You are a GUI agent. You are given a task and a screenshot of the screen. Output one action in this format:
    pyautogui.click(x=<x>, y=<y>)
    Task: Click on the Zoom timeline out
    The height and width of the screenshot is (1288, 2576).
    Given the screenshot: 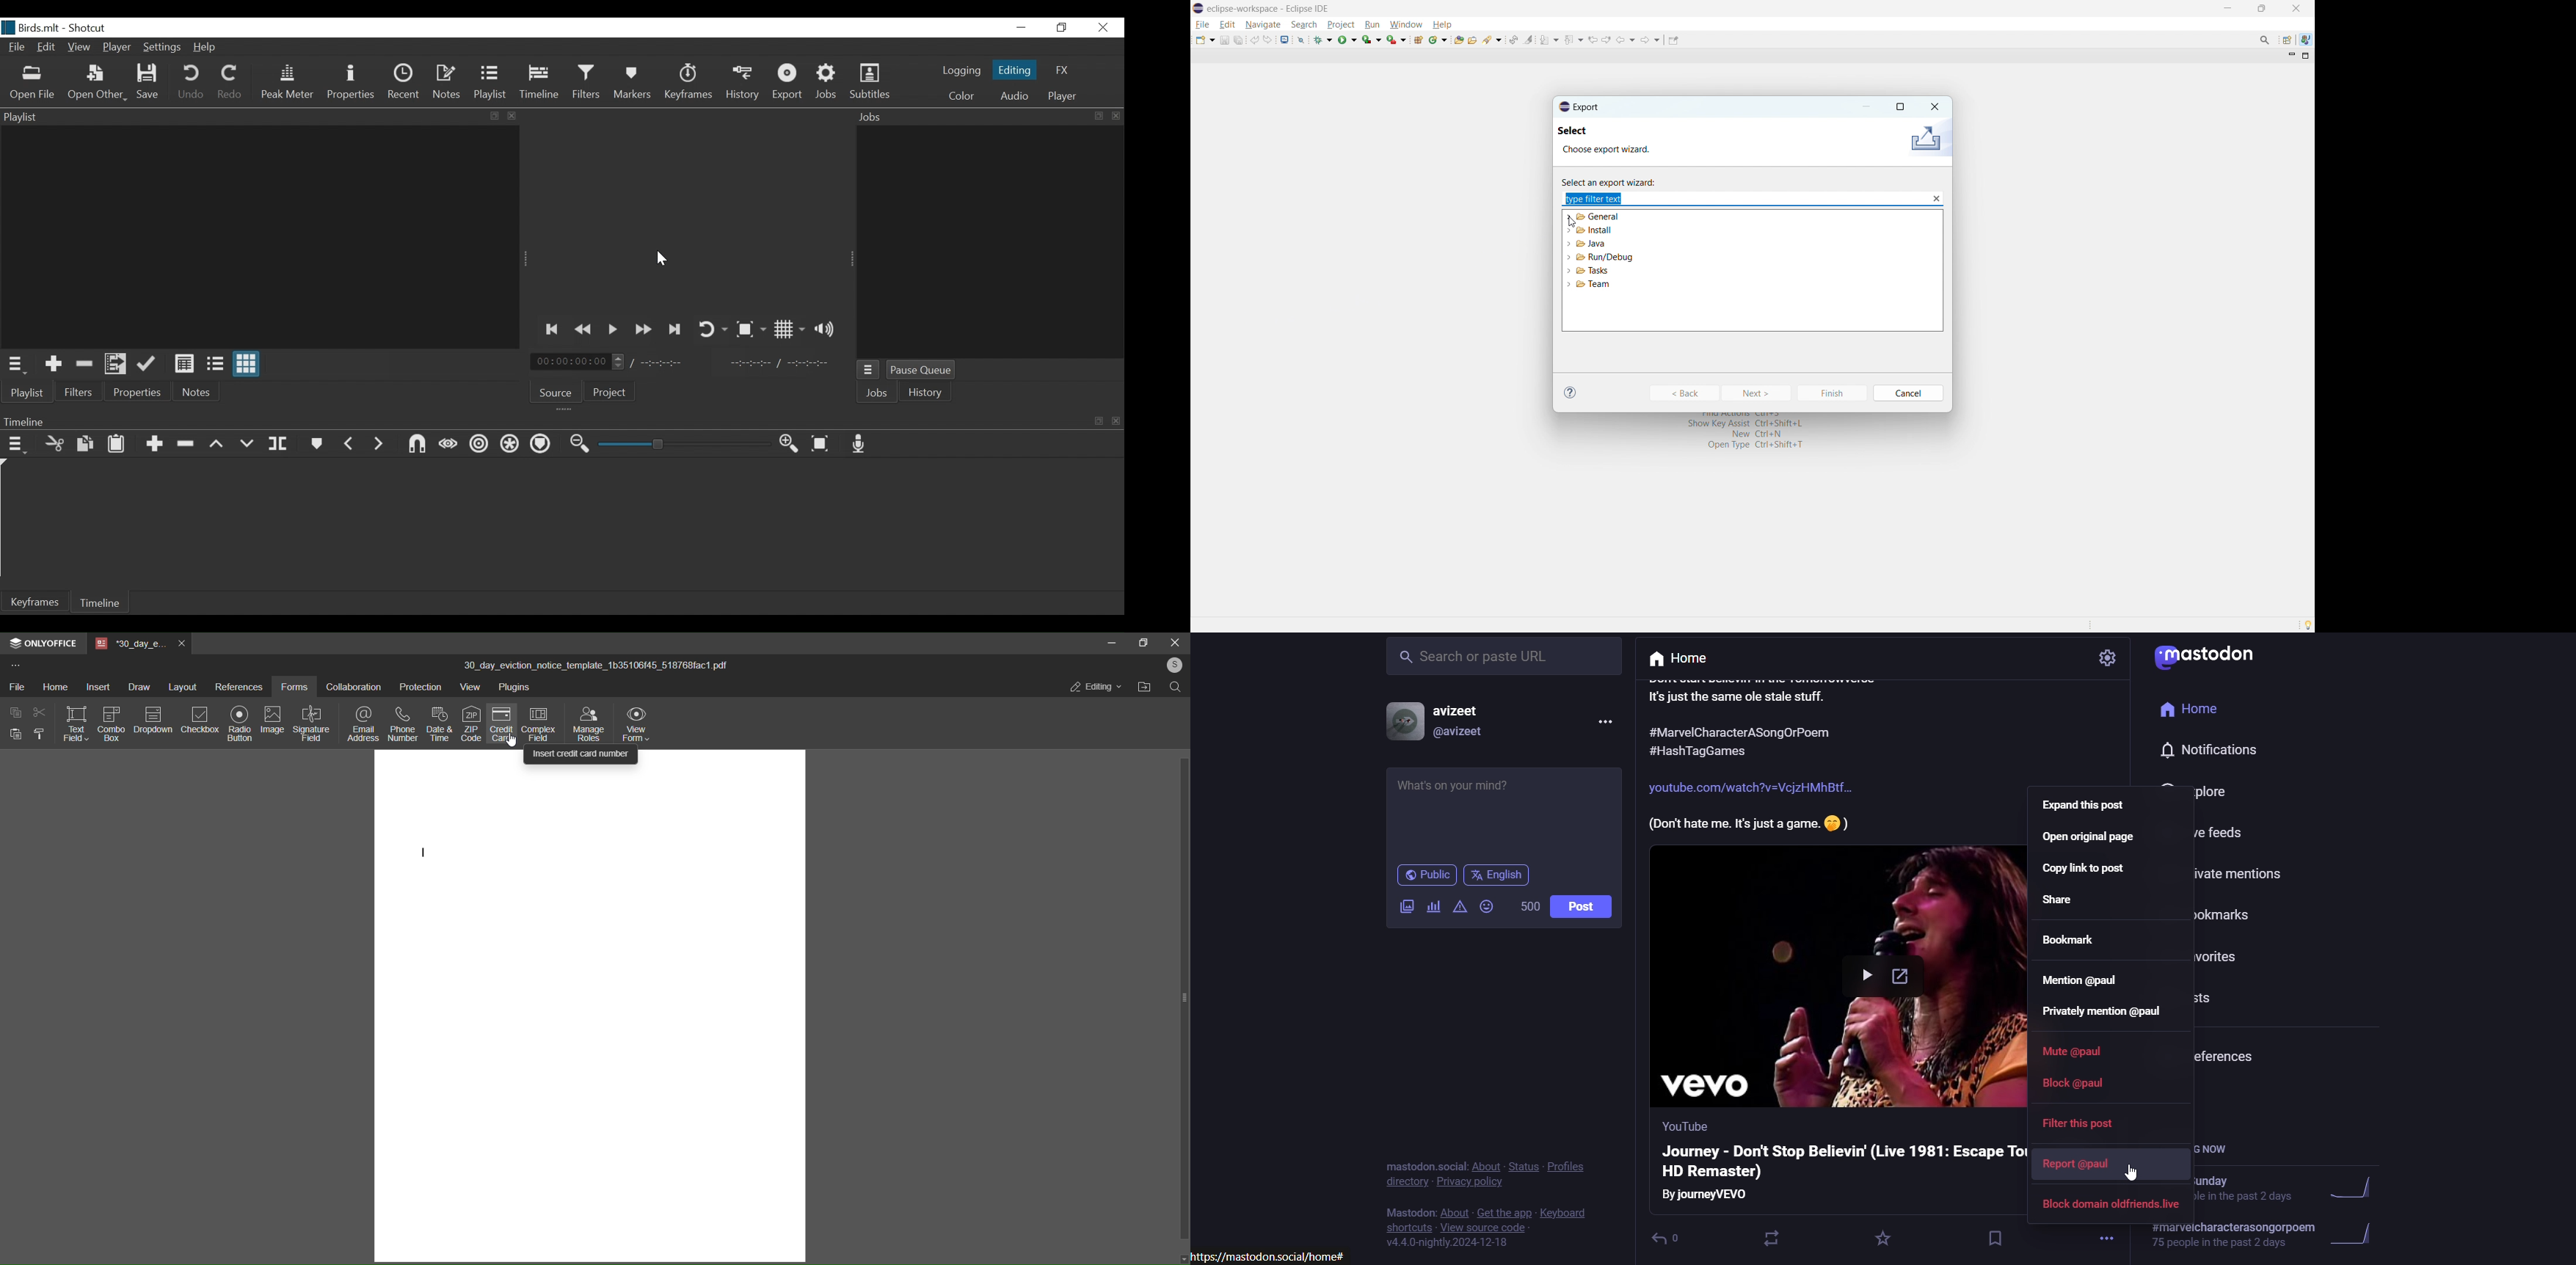 What is the action you would take?
    pyautogui.click(x=580, y=445)
    